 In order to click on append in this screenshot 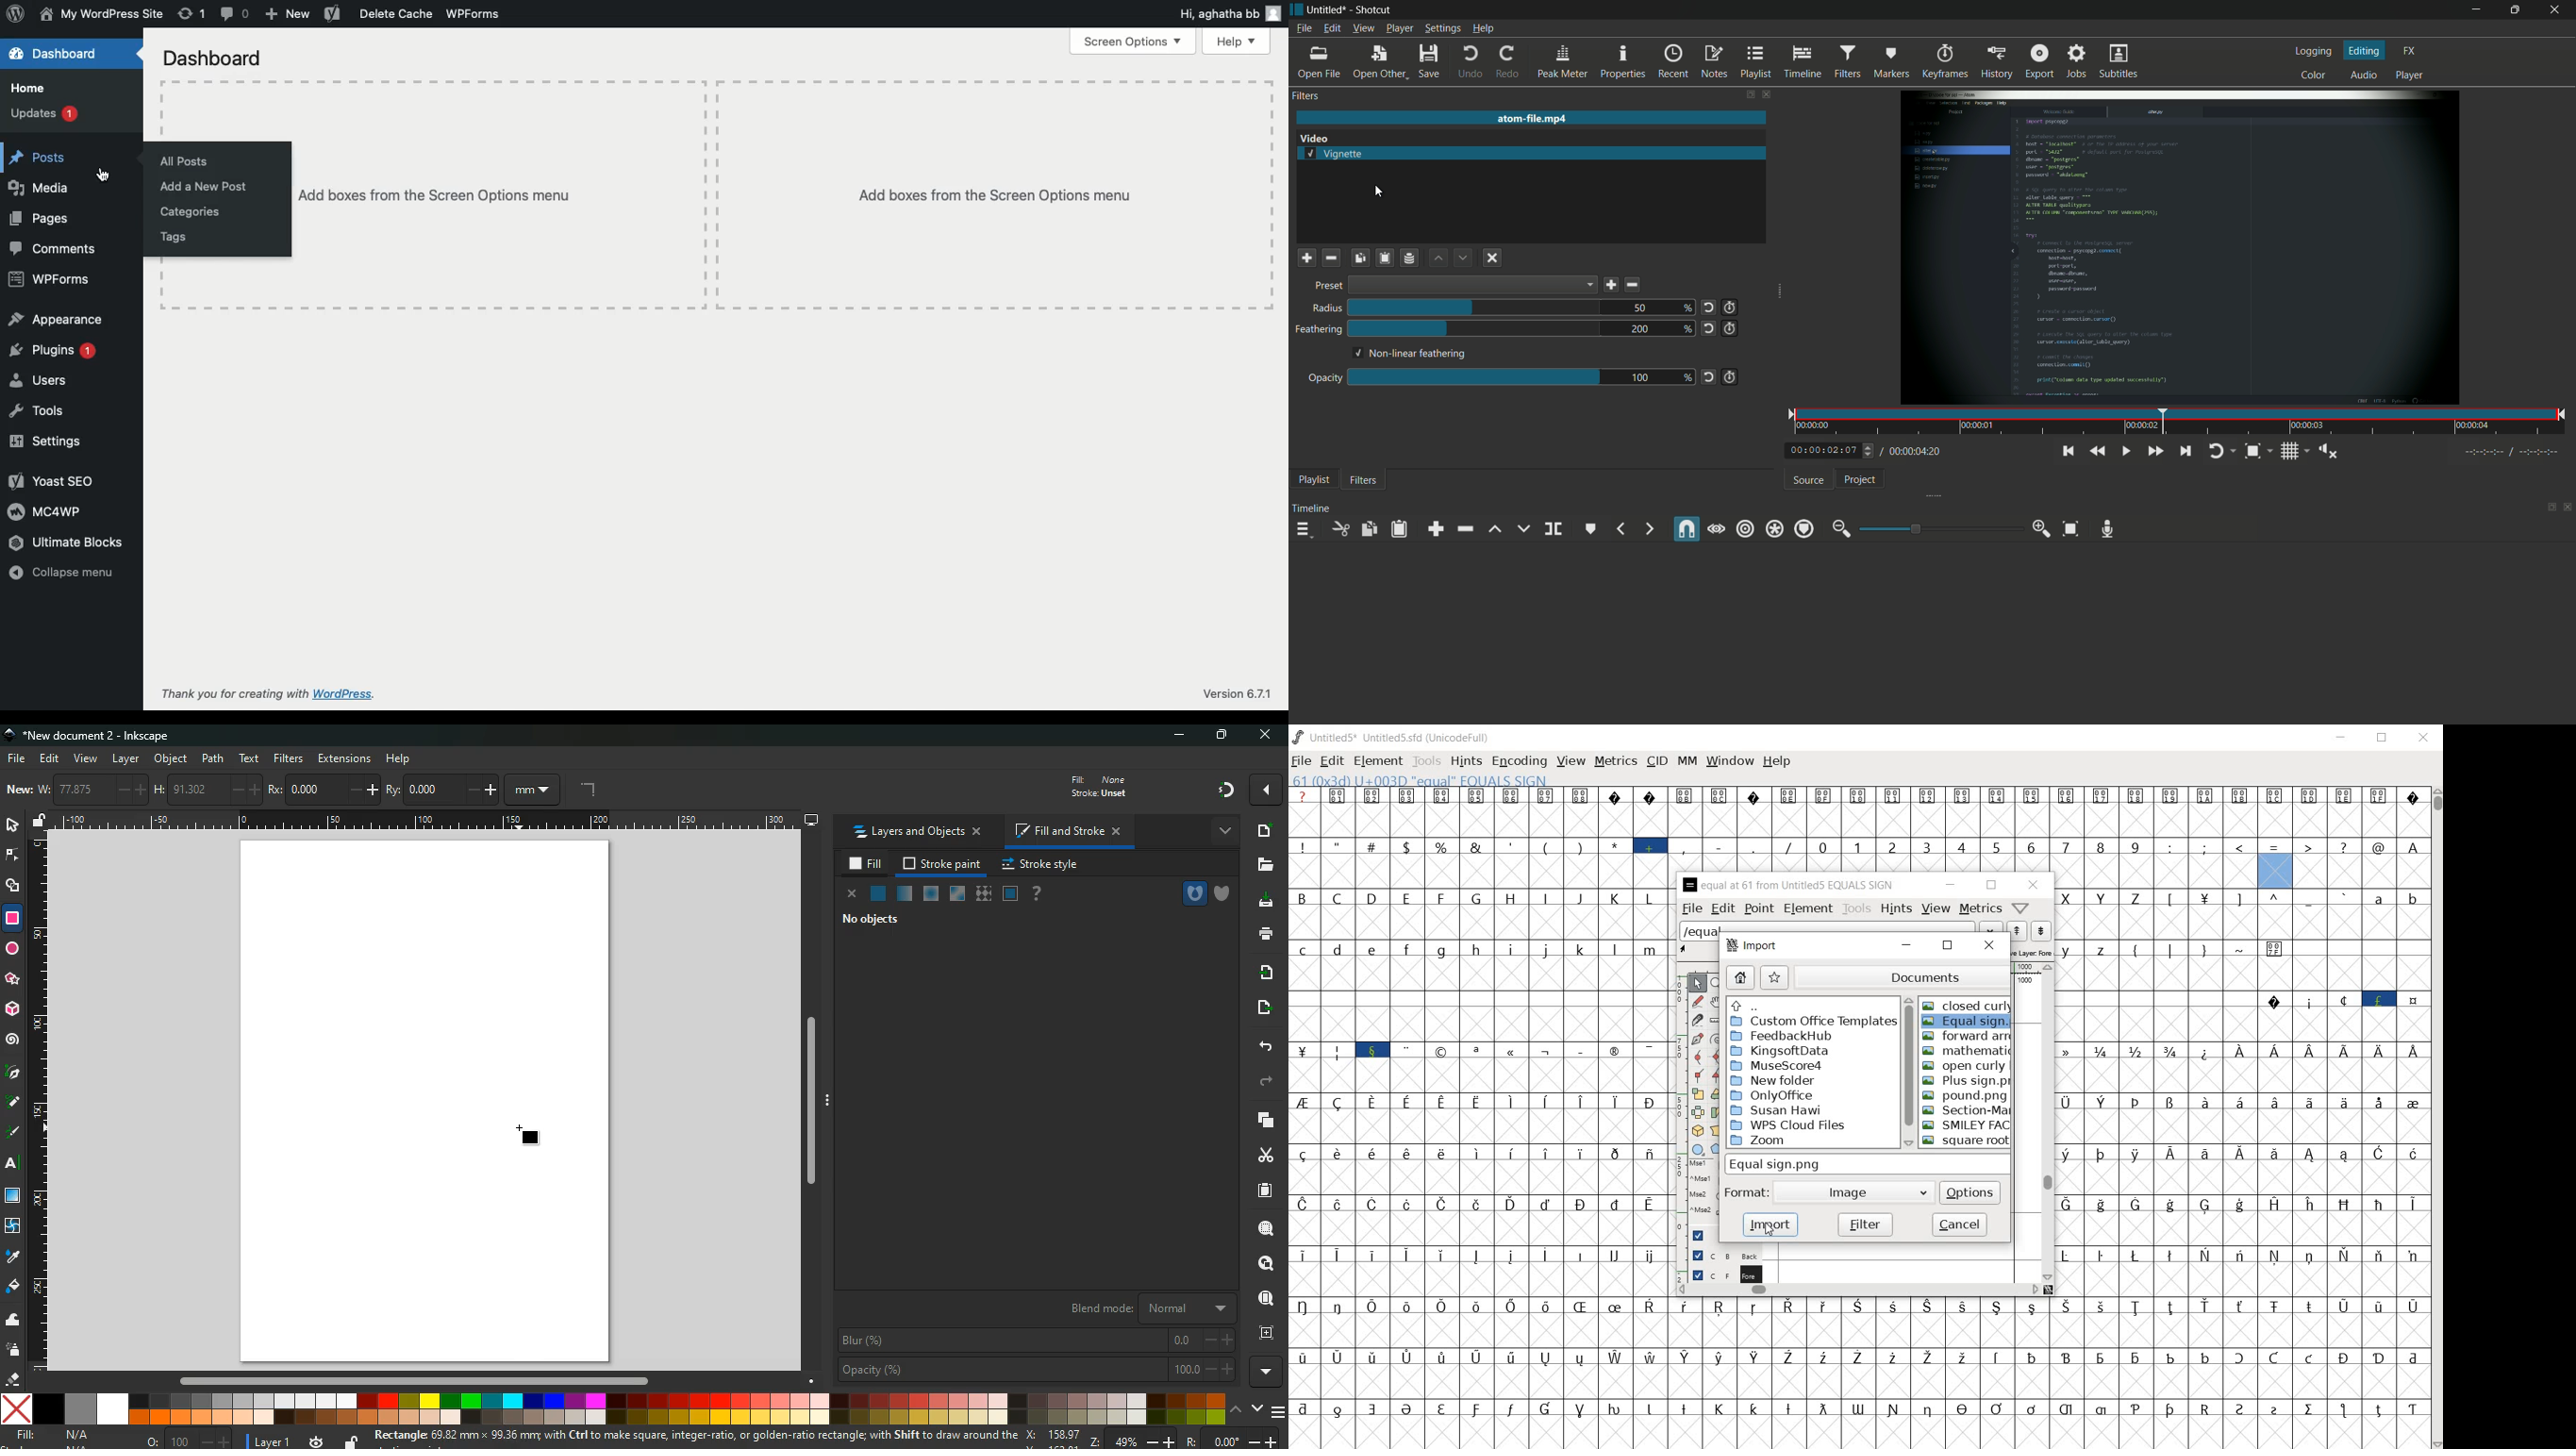, I will do `click(1434, 529)`.